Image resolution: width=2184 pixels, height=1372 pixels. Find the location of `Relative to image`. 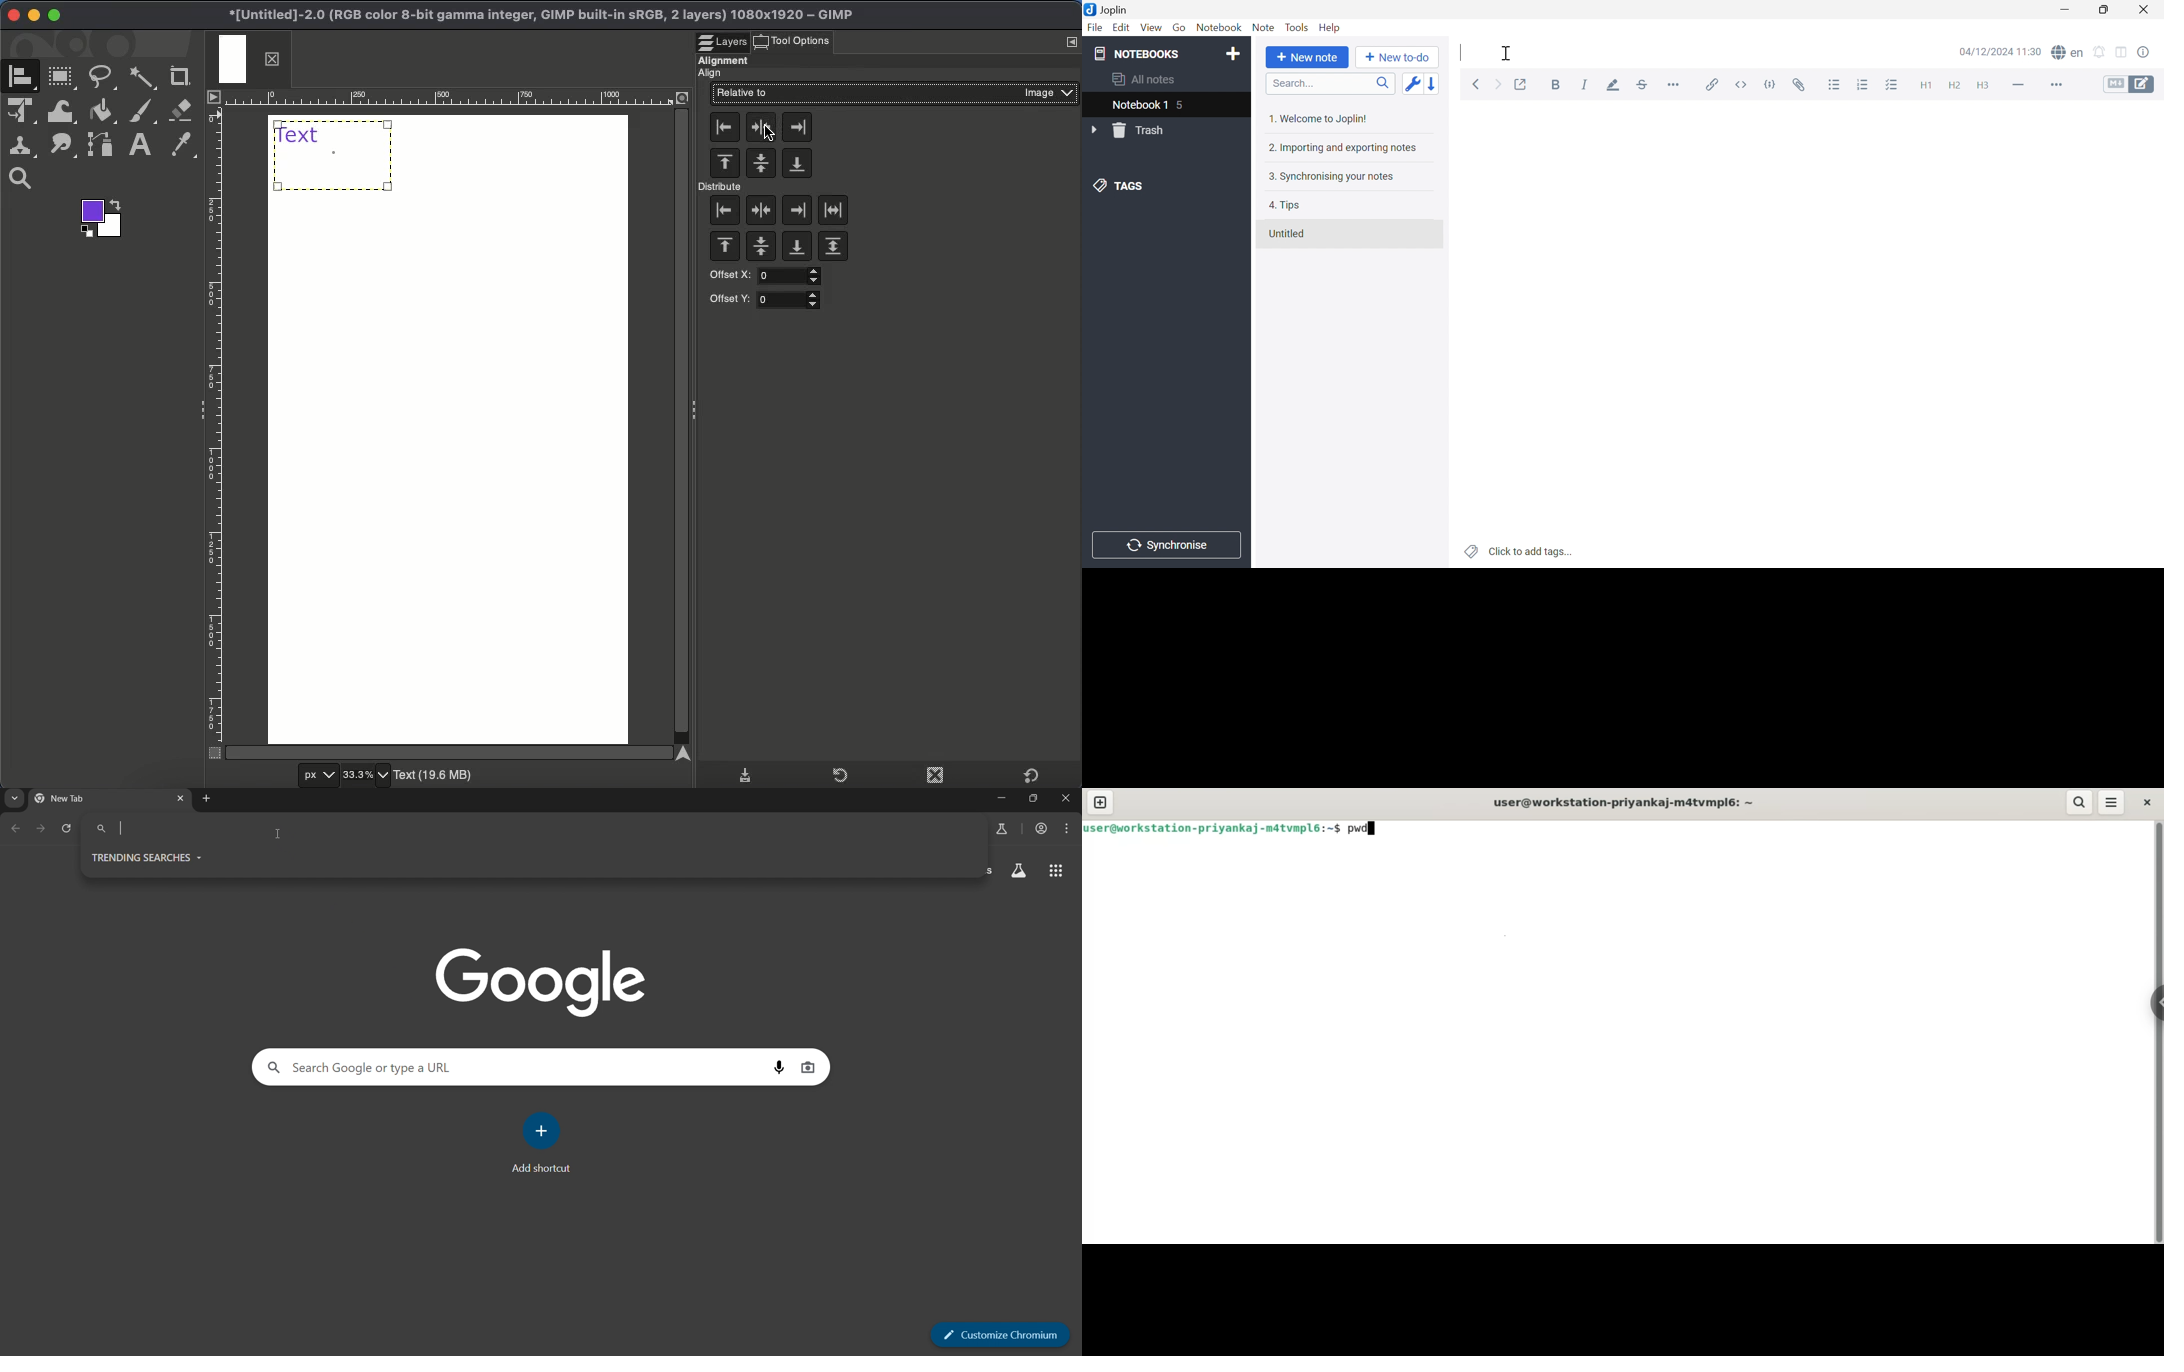

Relative to image is located at coordinates (895, 94).